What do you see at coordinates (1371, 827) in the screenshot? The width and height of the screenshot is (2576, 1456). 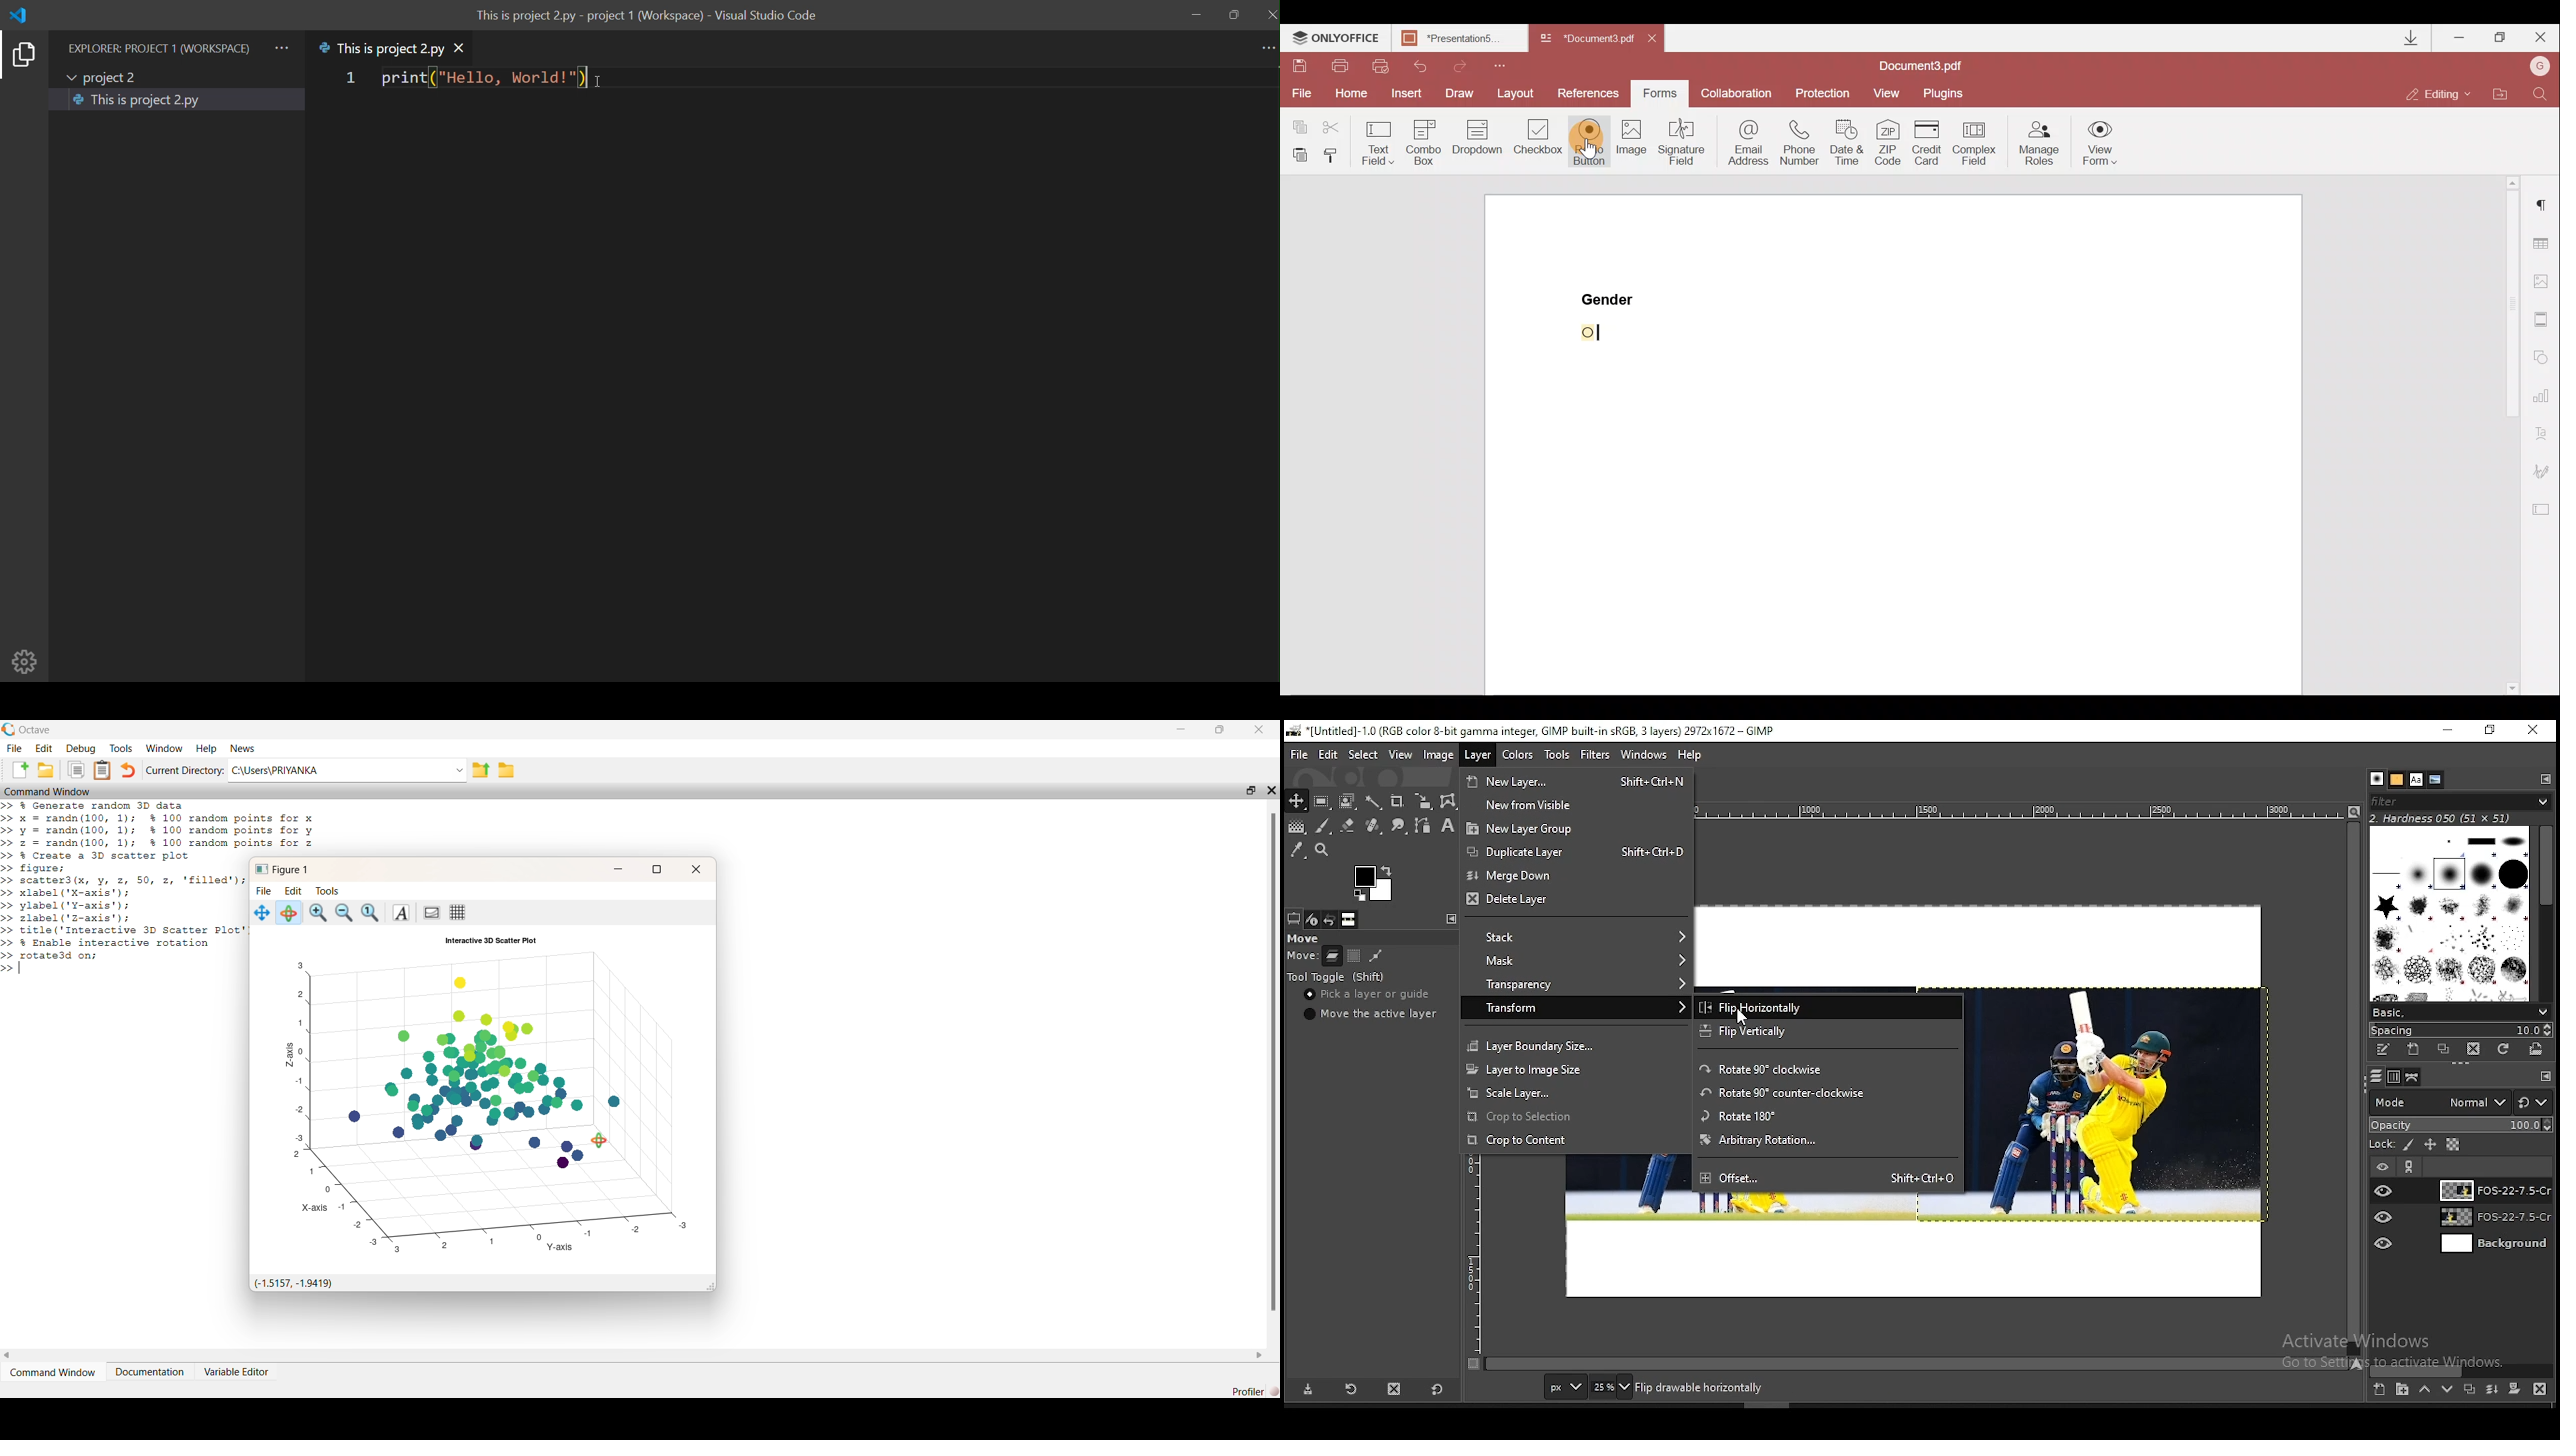 I see `heal tool` at bounding box center [1371, 827].